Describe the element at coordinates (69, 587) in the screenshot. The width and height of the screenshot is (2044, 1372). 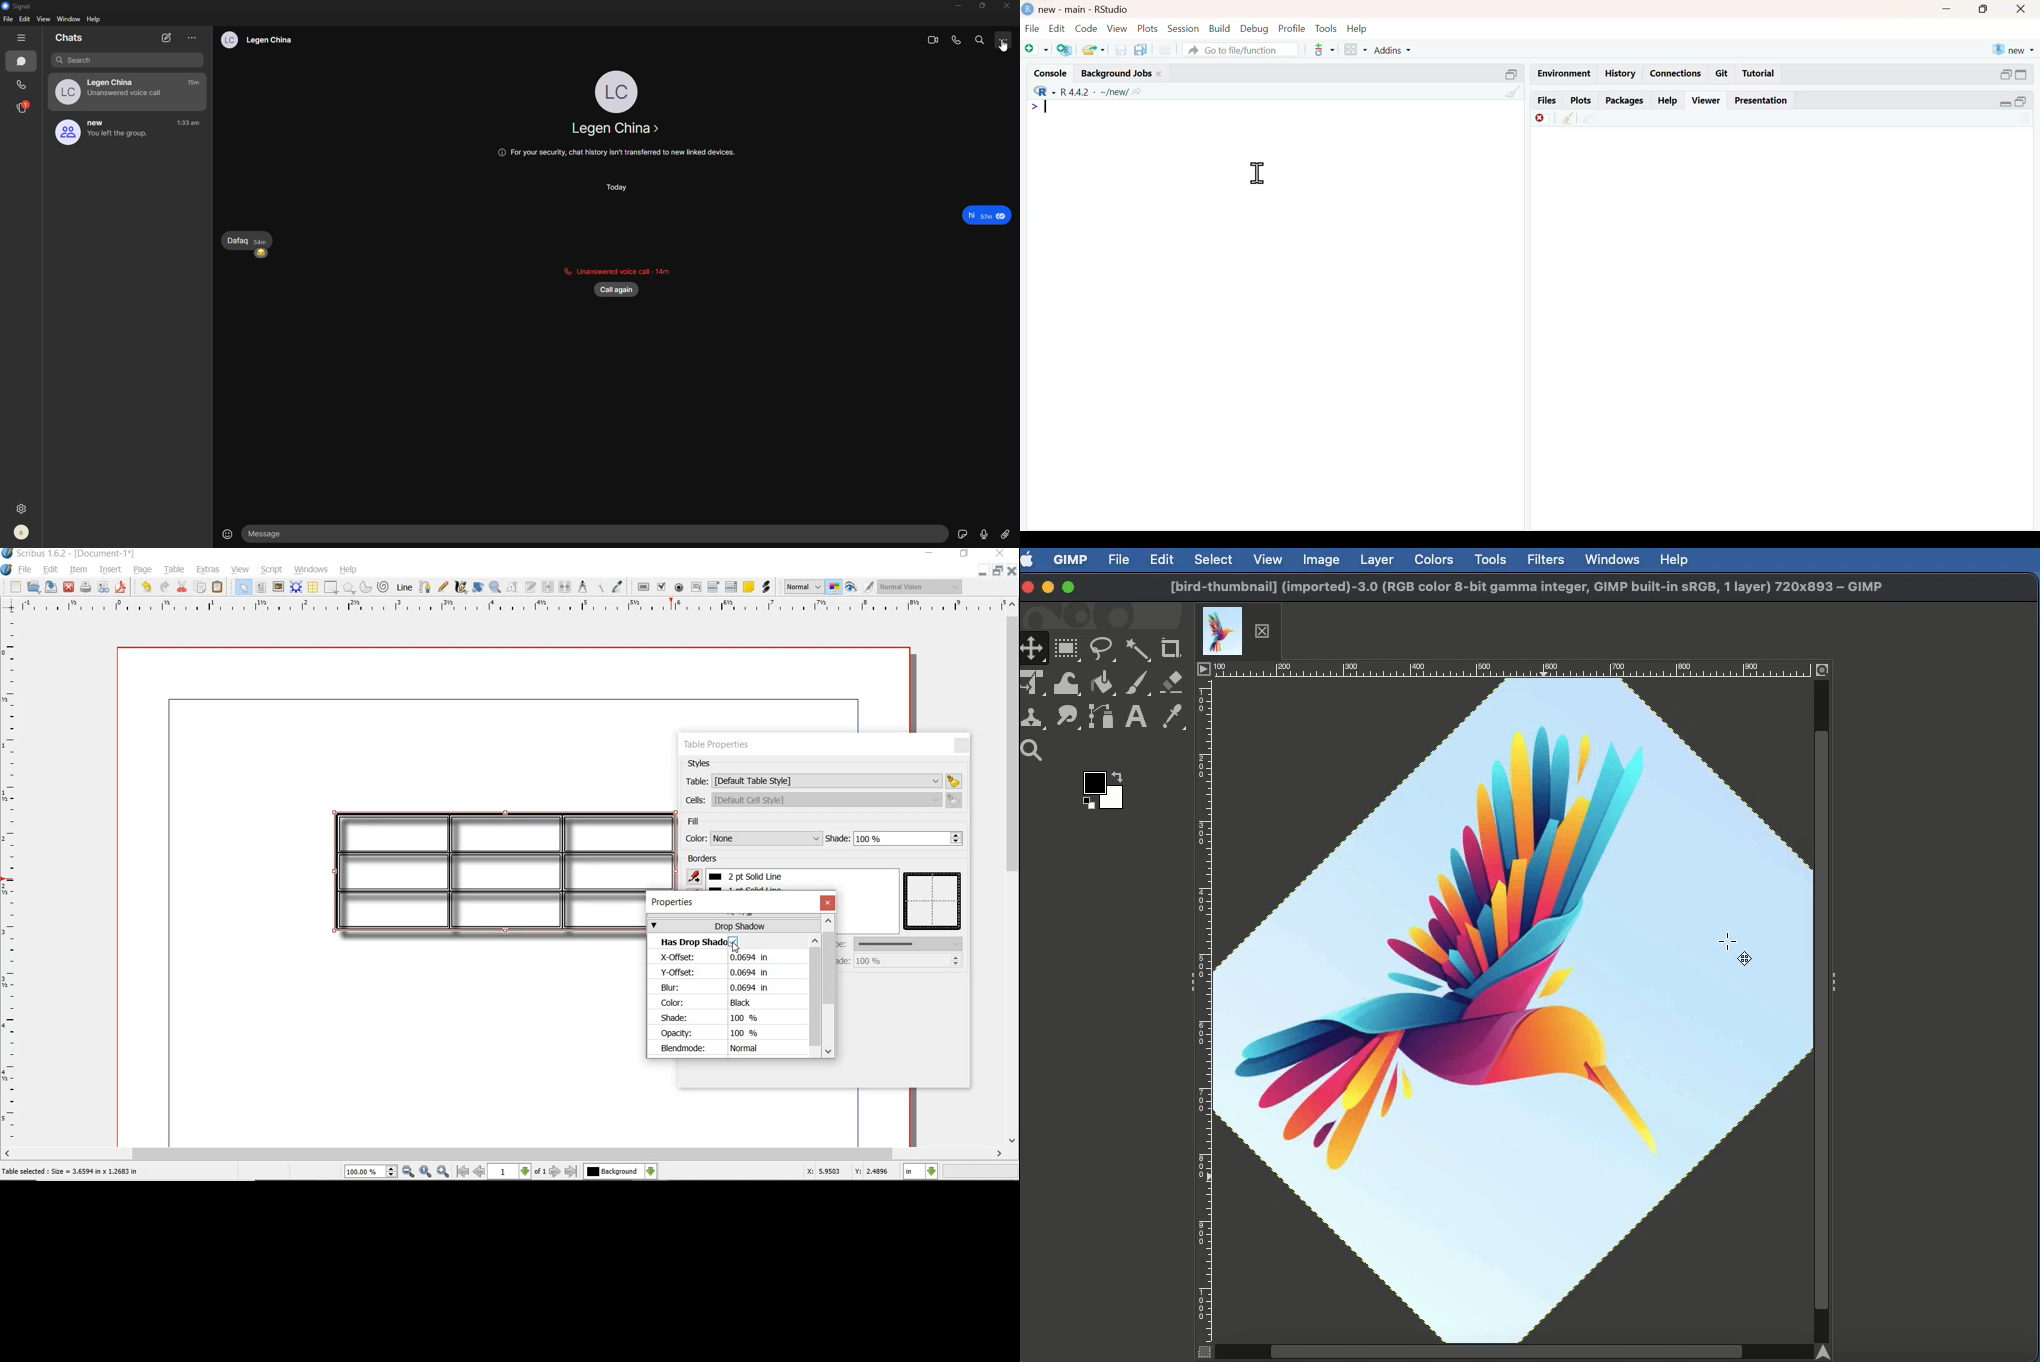
I see `close` at that location.